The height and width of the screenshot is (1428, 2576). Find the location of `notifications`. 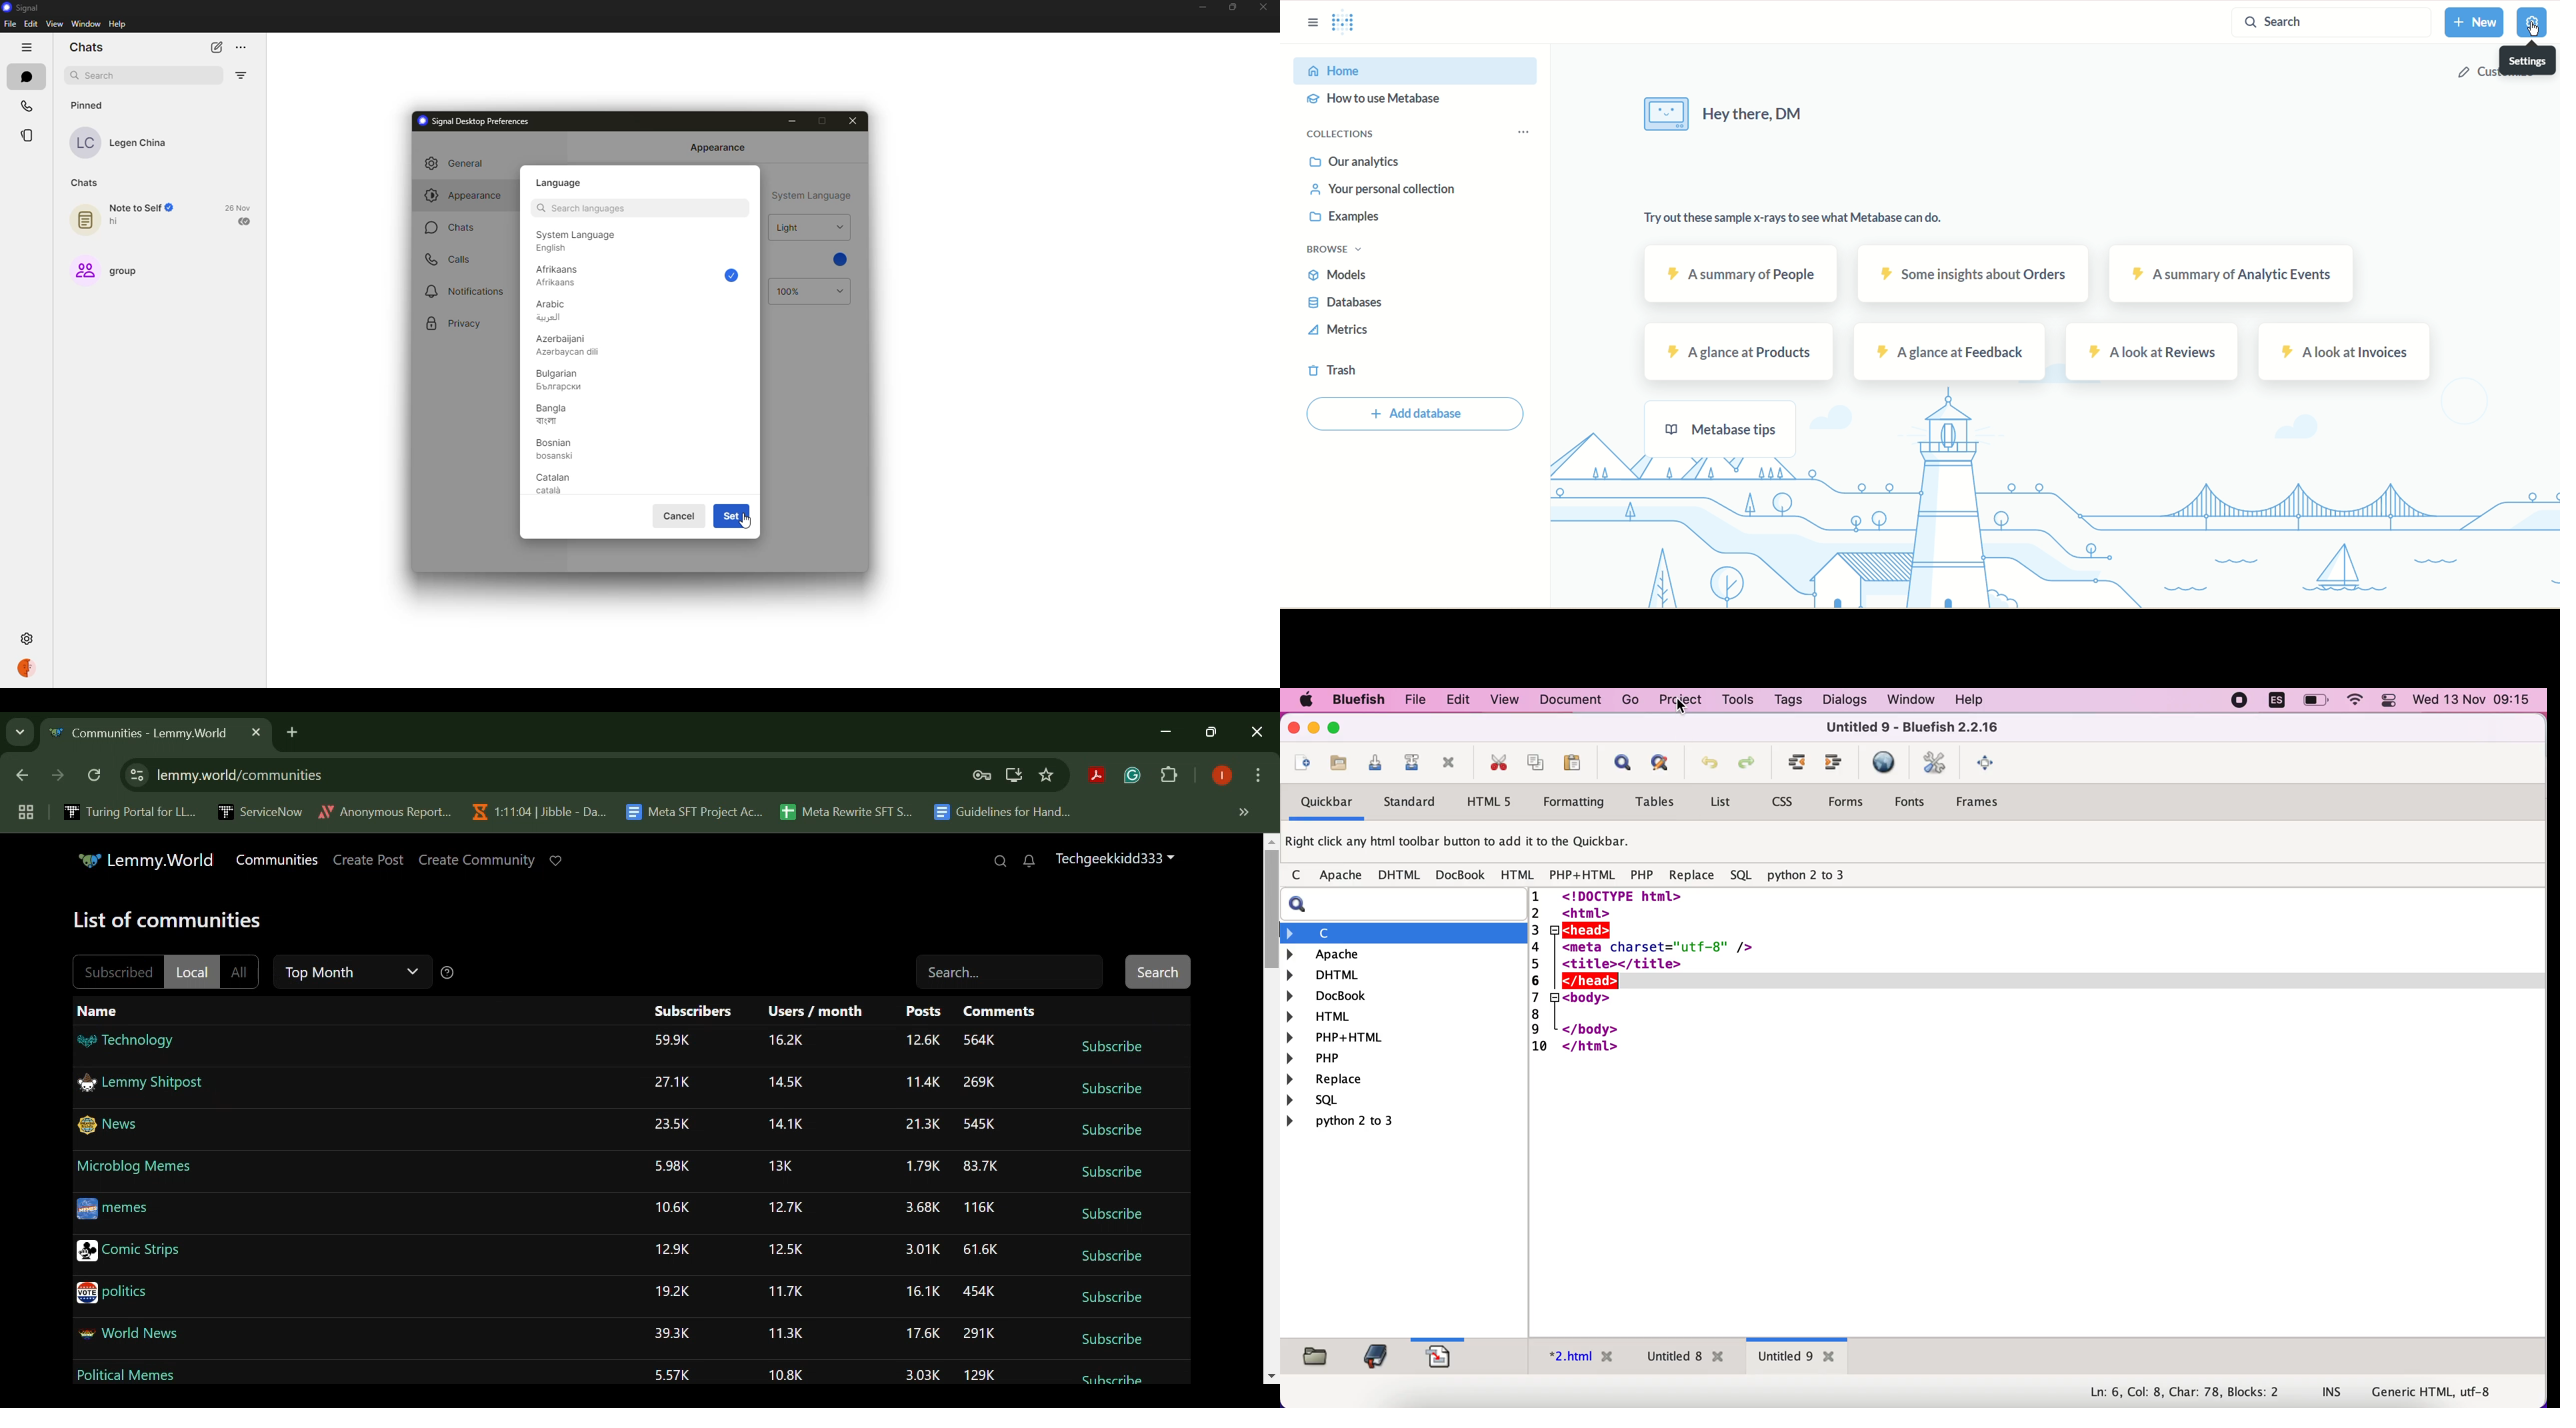

notifications is located at coordinates (466, 290).